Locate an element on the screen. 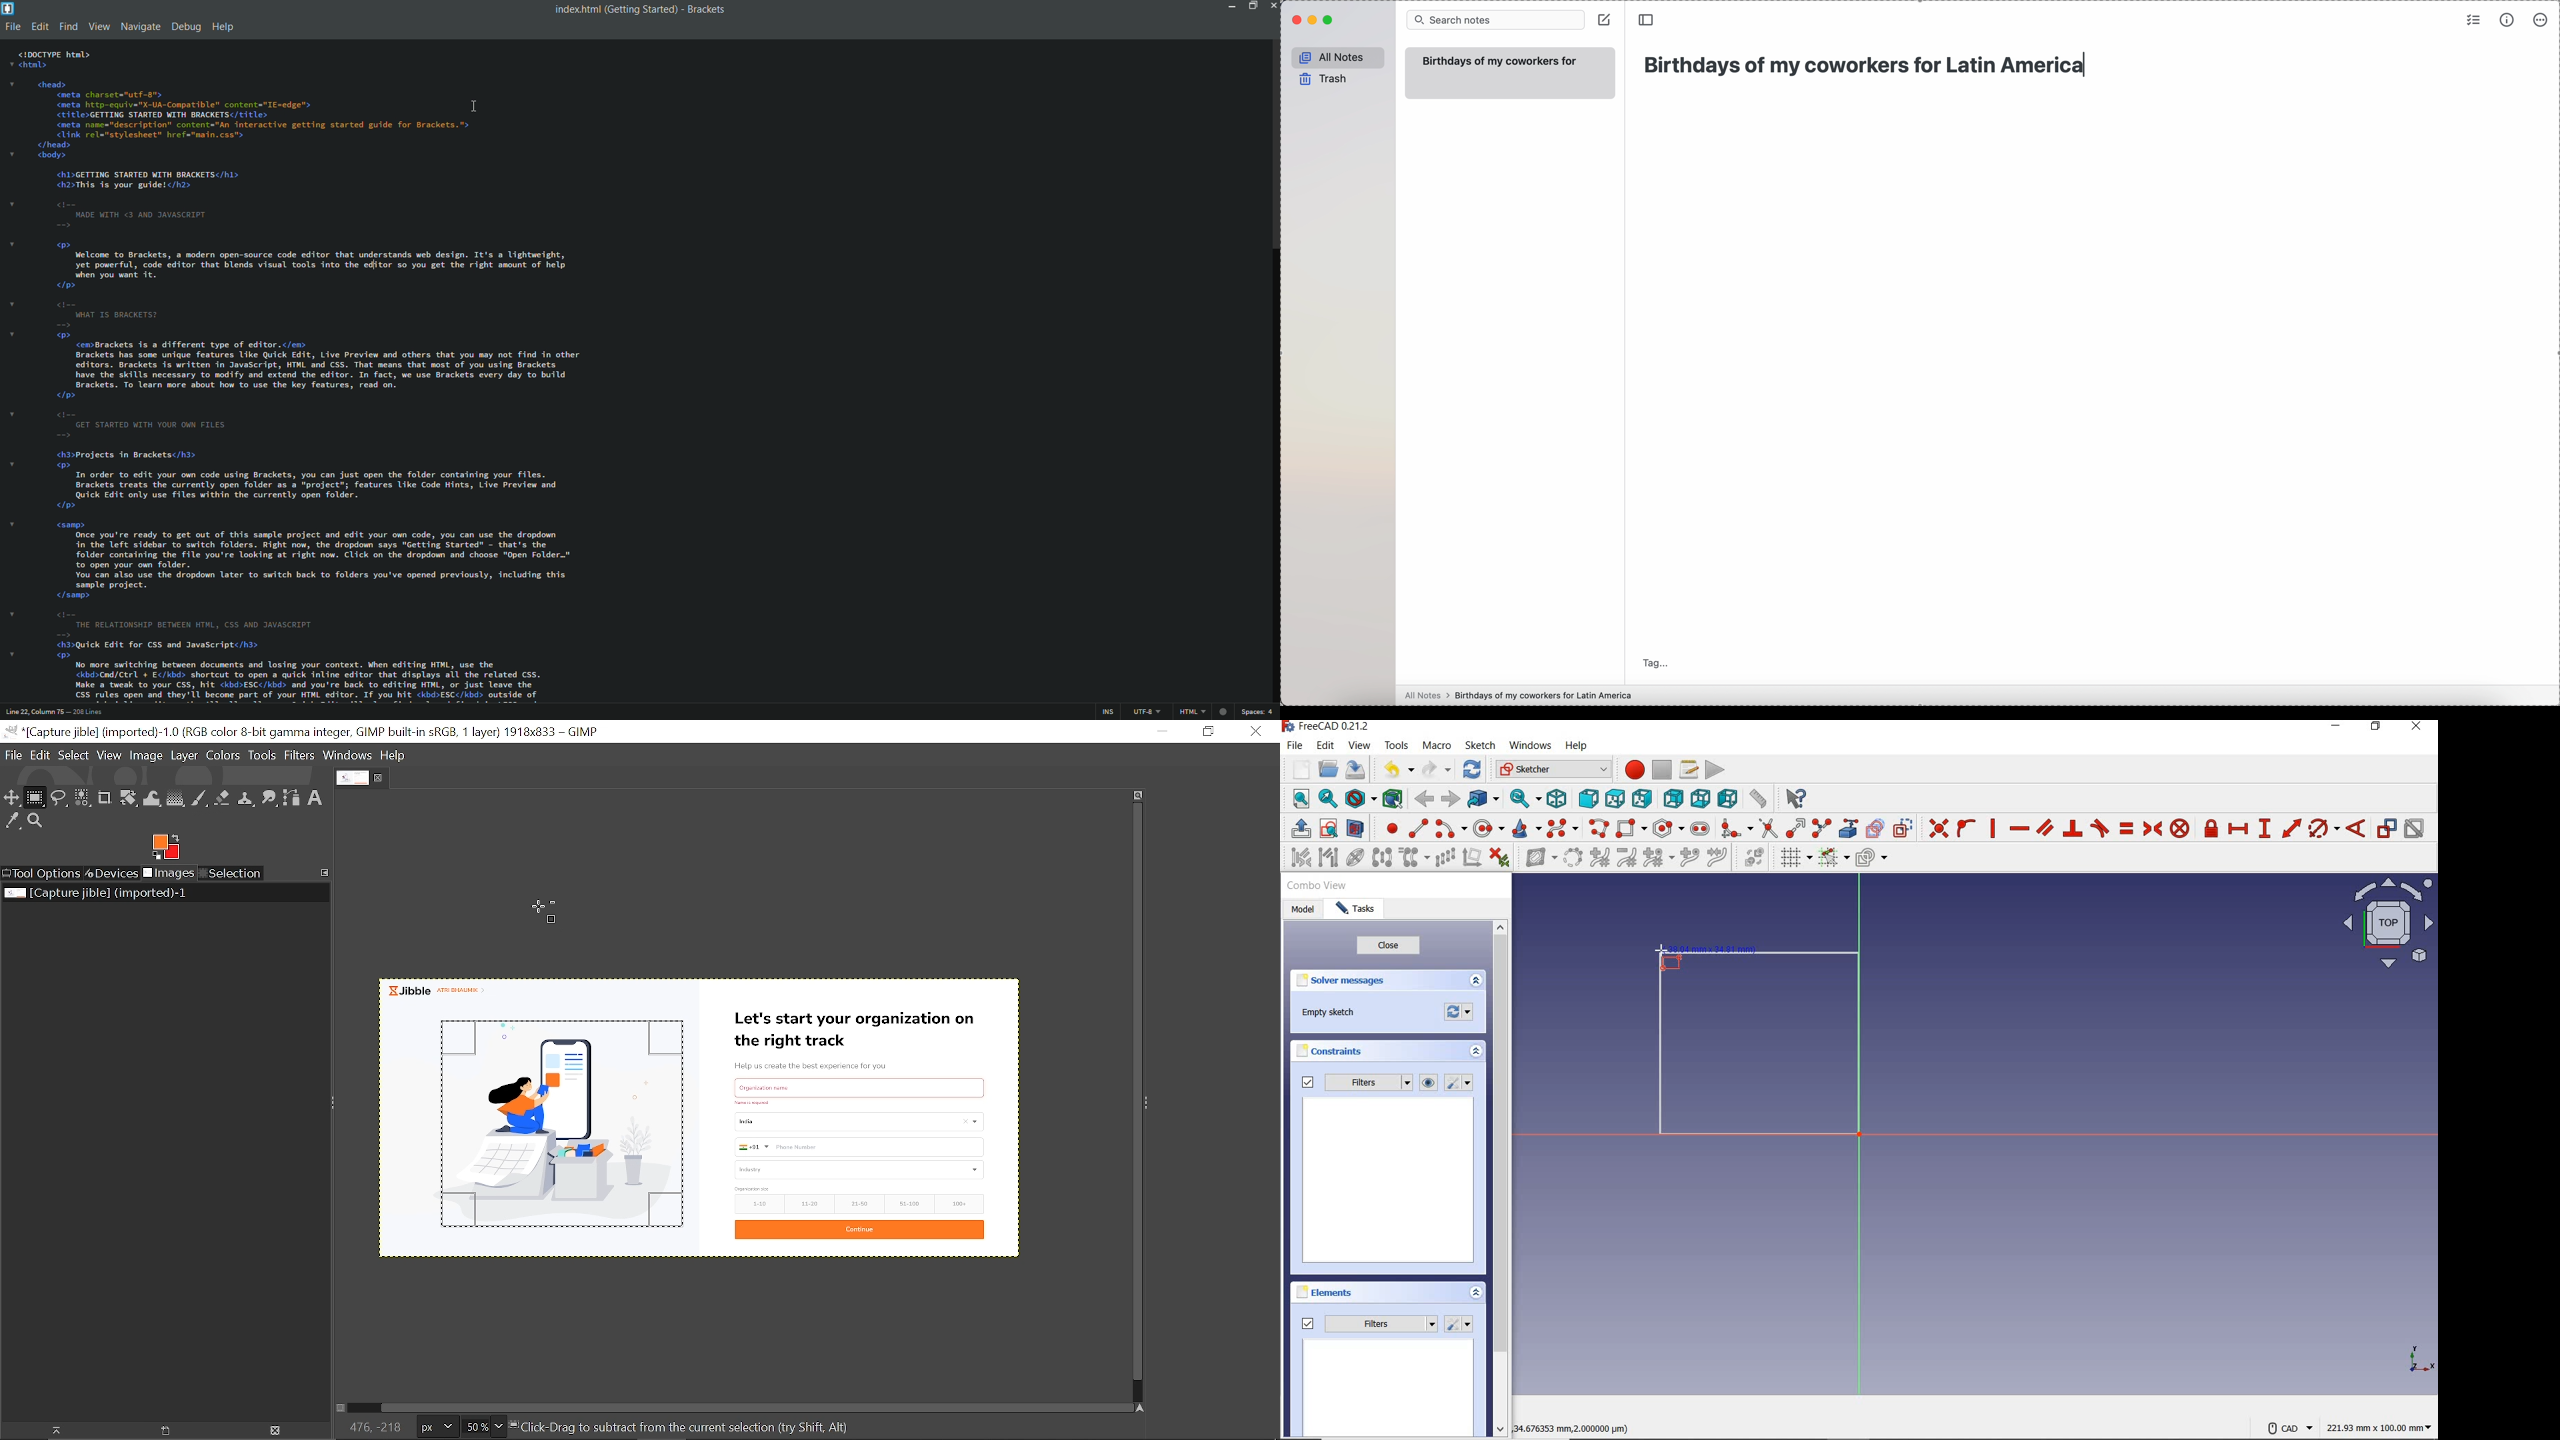  model is located at coordinates (1302, 910).